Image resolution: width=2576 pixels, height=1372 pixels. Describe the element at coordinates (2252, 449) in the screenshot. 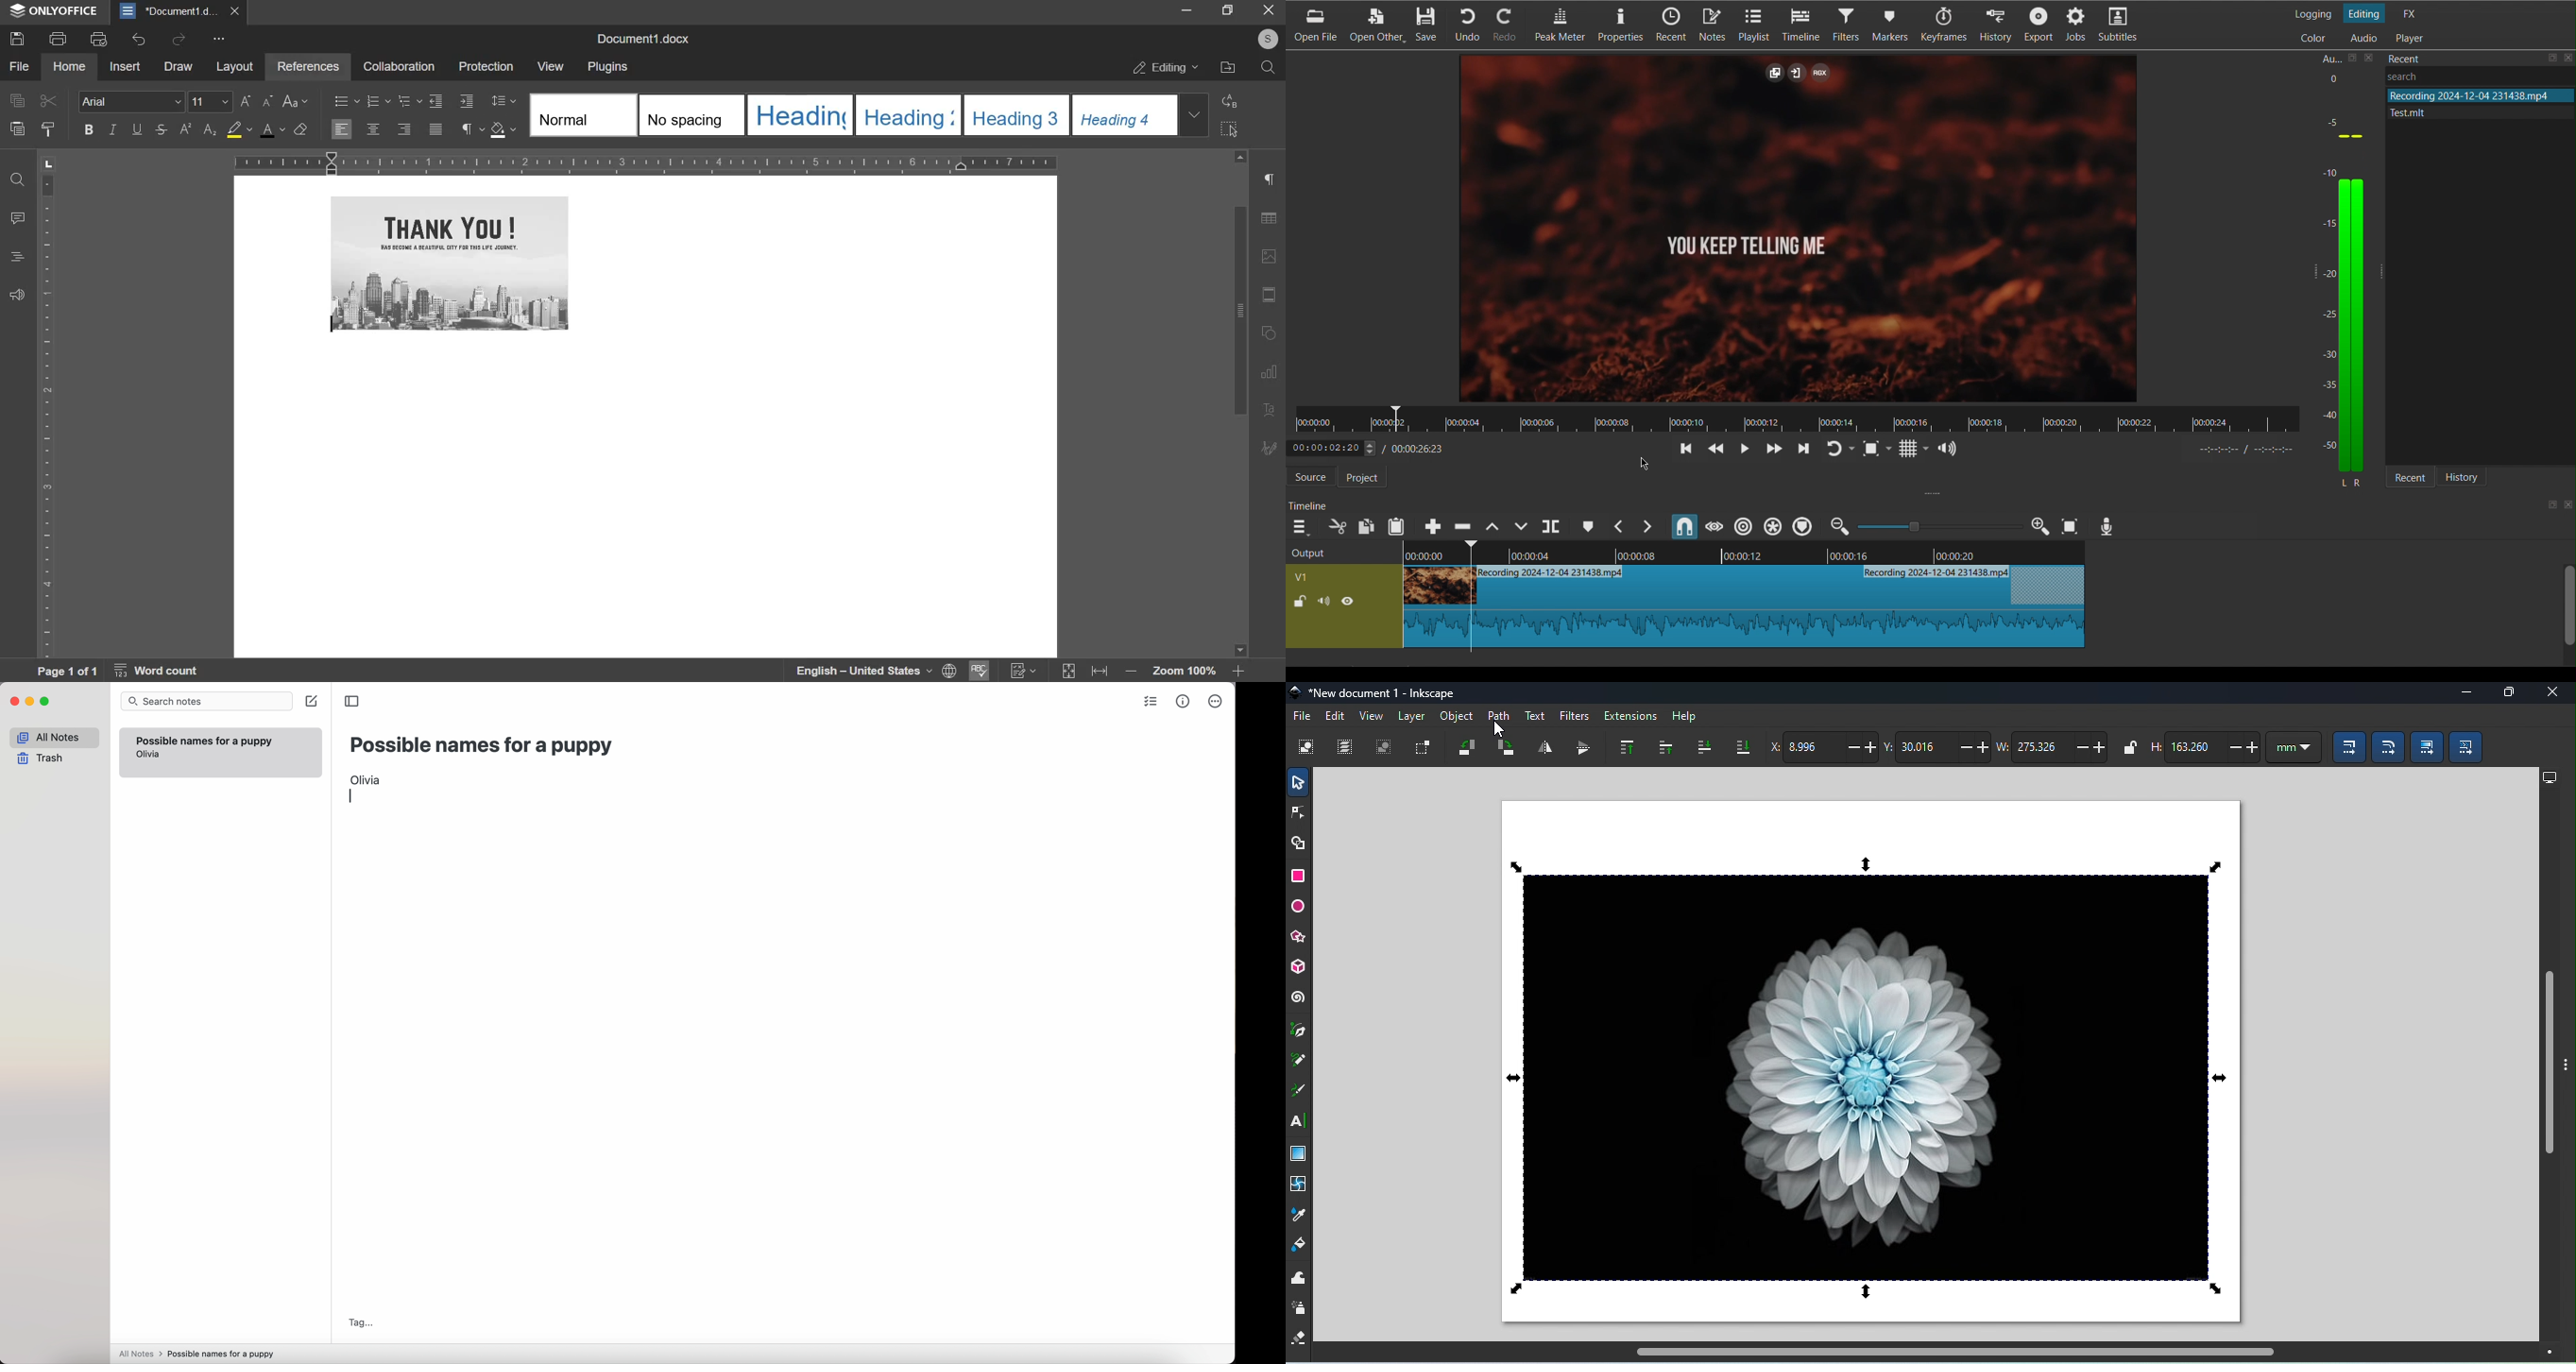

I see `timer format` at that location.